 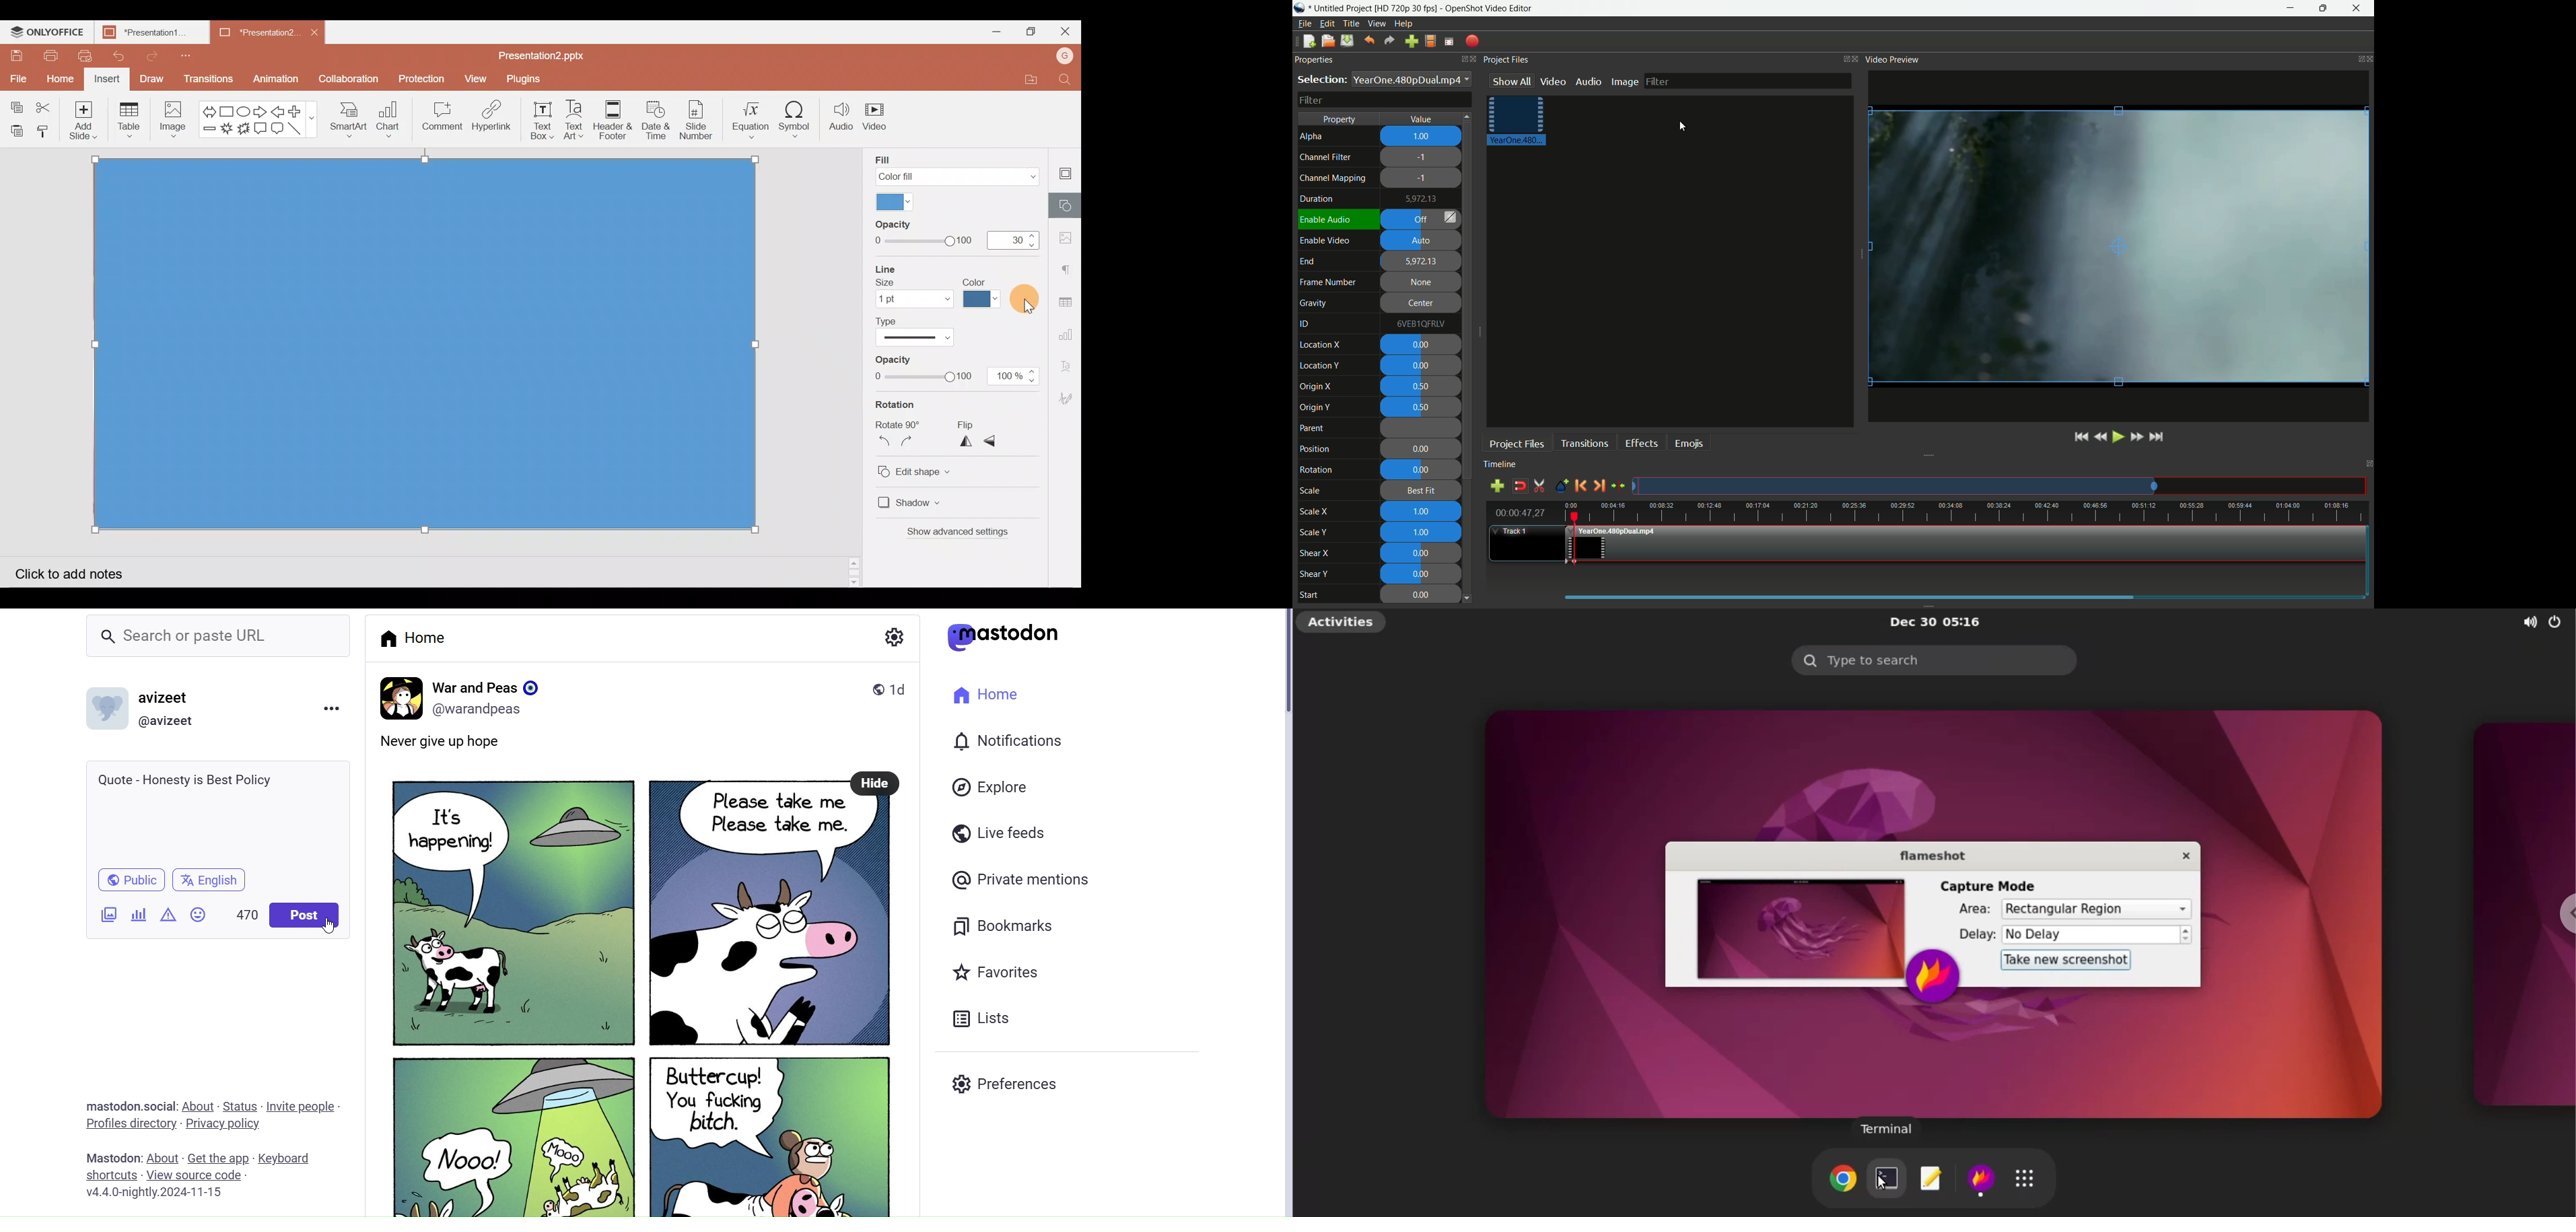 I want to click on 1d, so click(x=905, y=688).